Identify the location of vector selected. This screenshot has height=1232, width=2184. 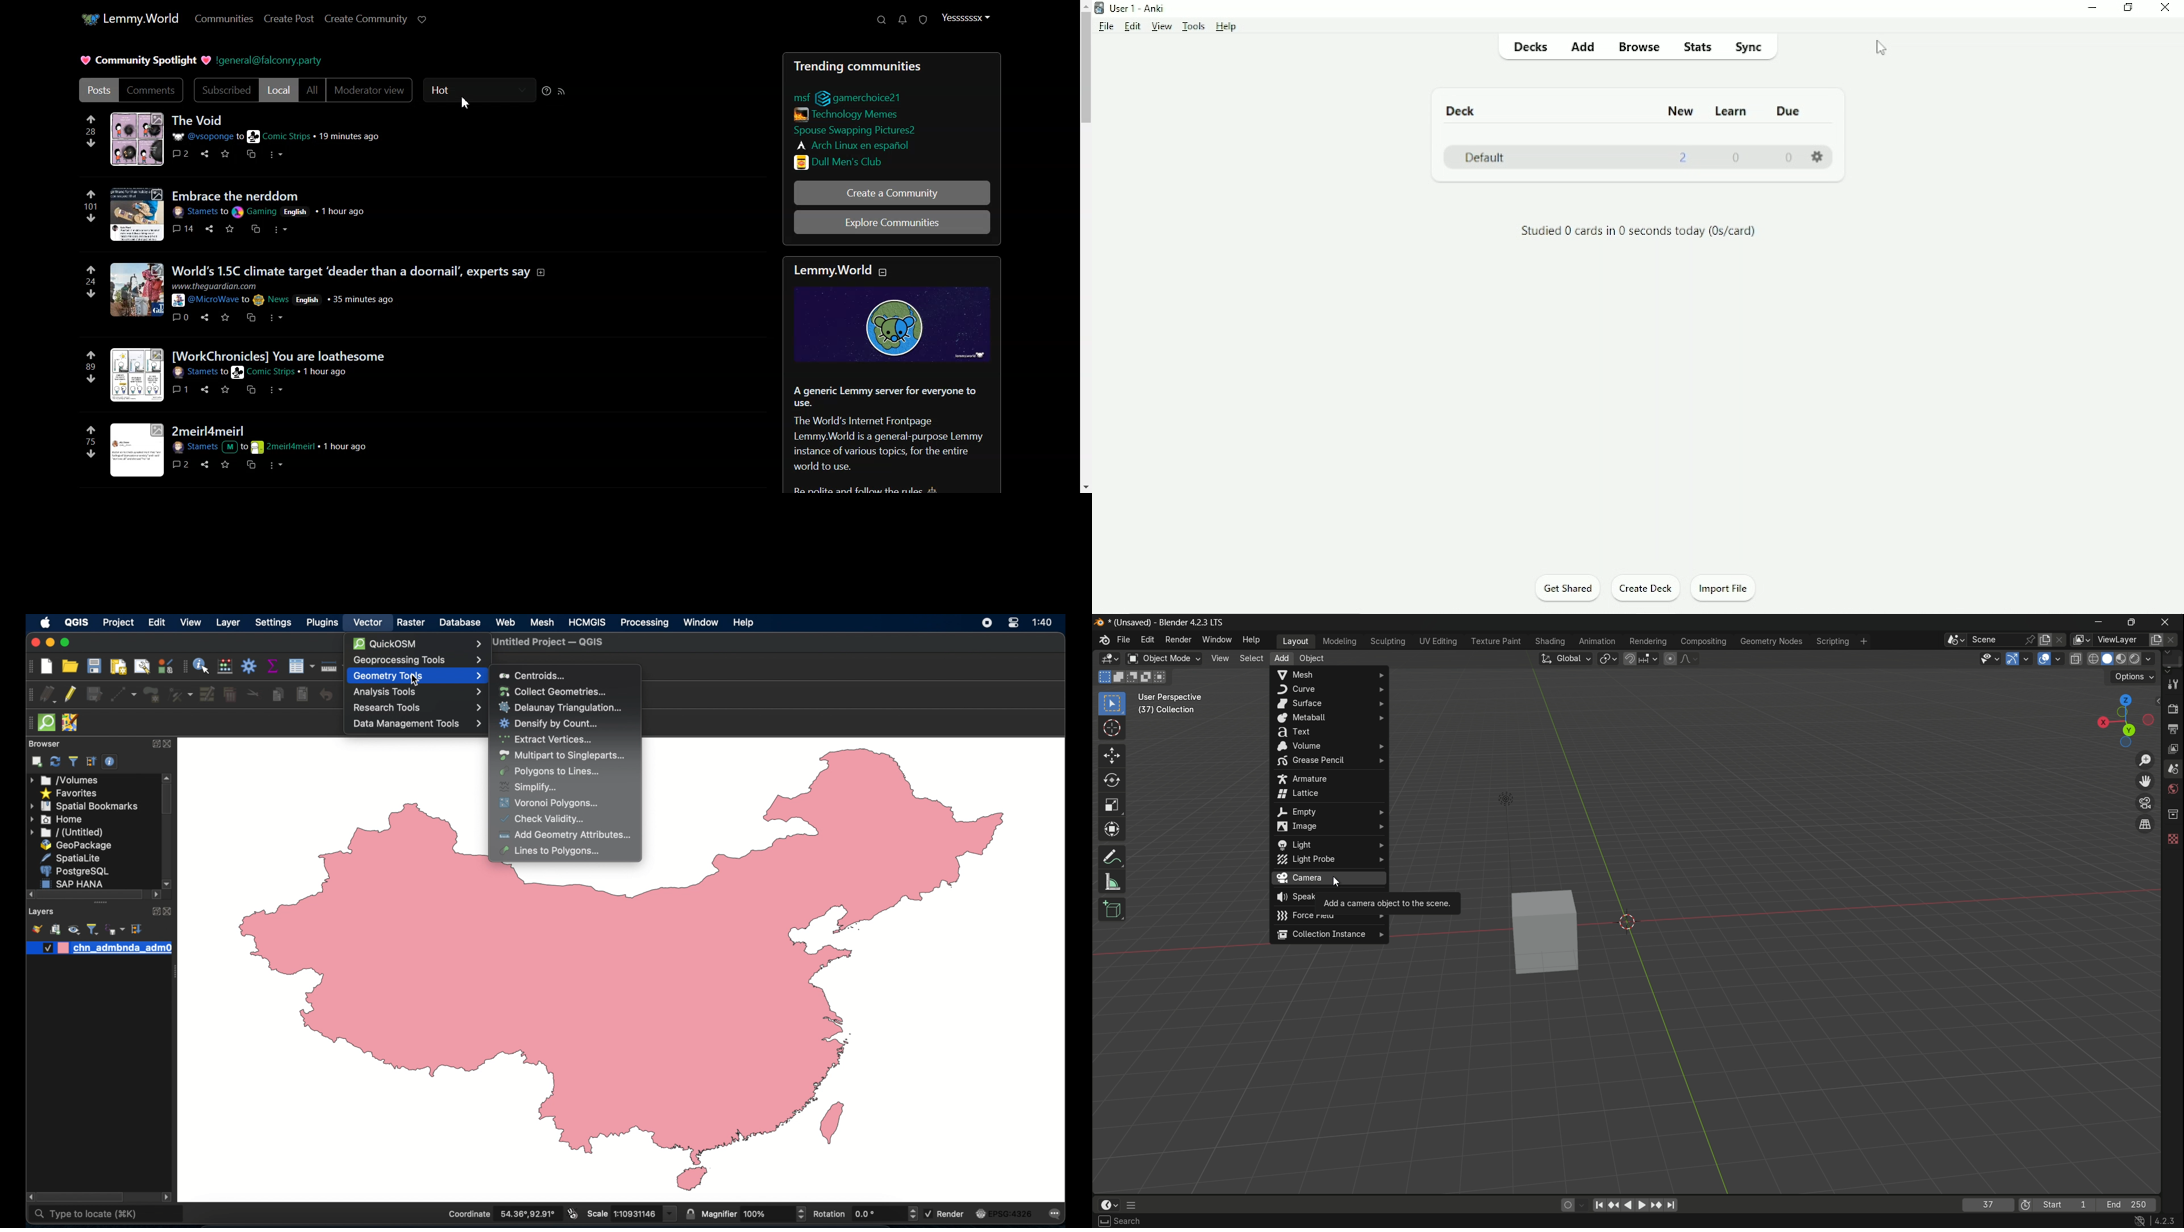
(367, 623).